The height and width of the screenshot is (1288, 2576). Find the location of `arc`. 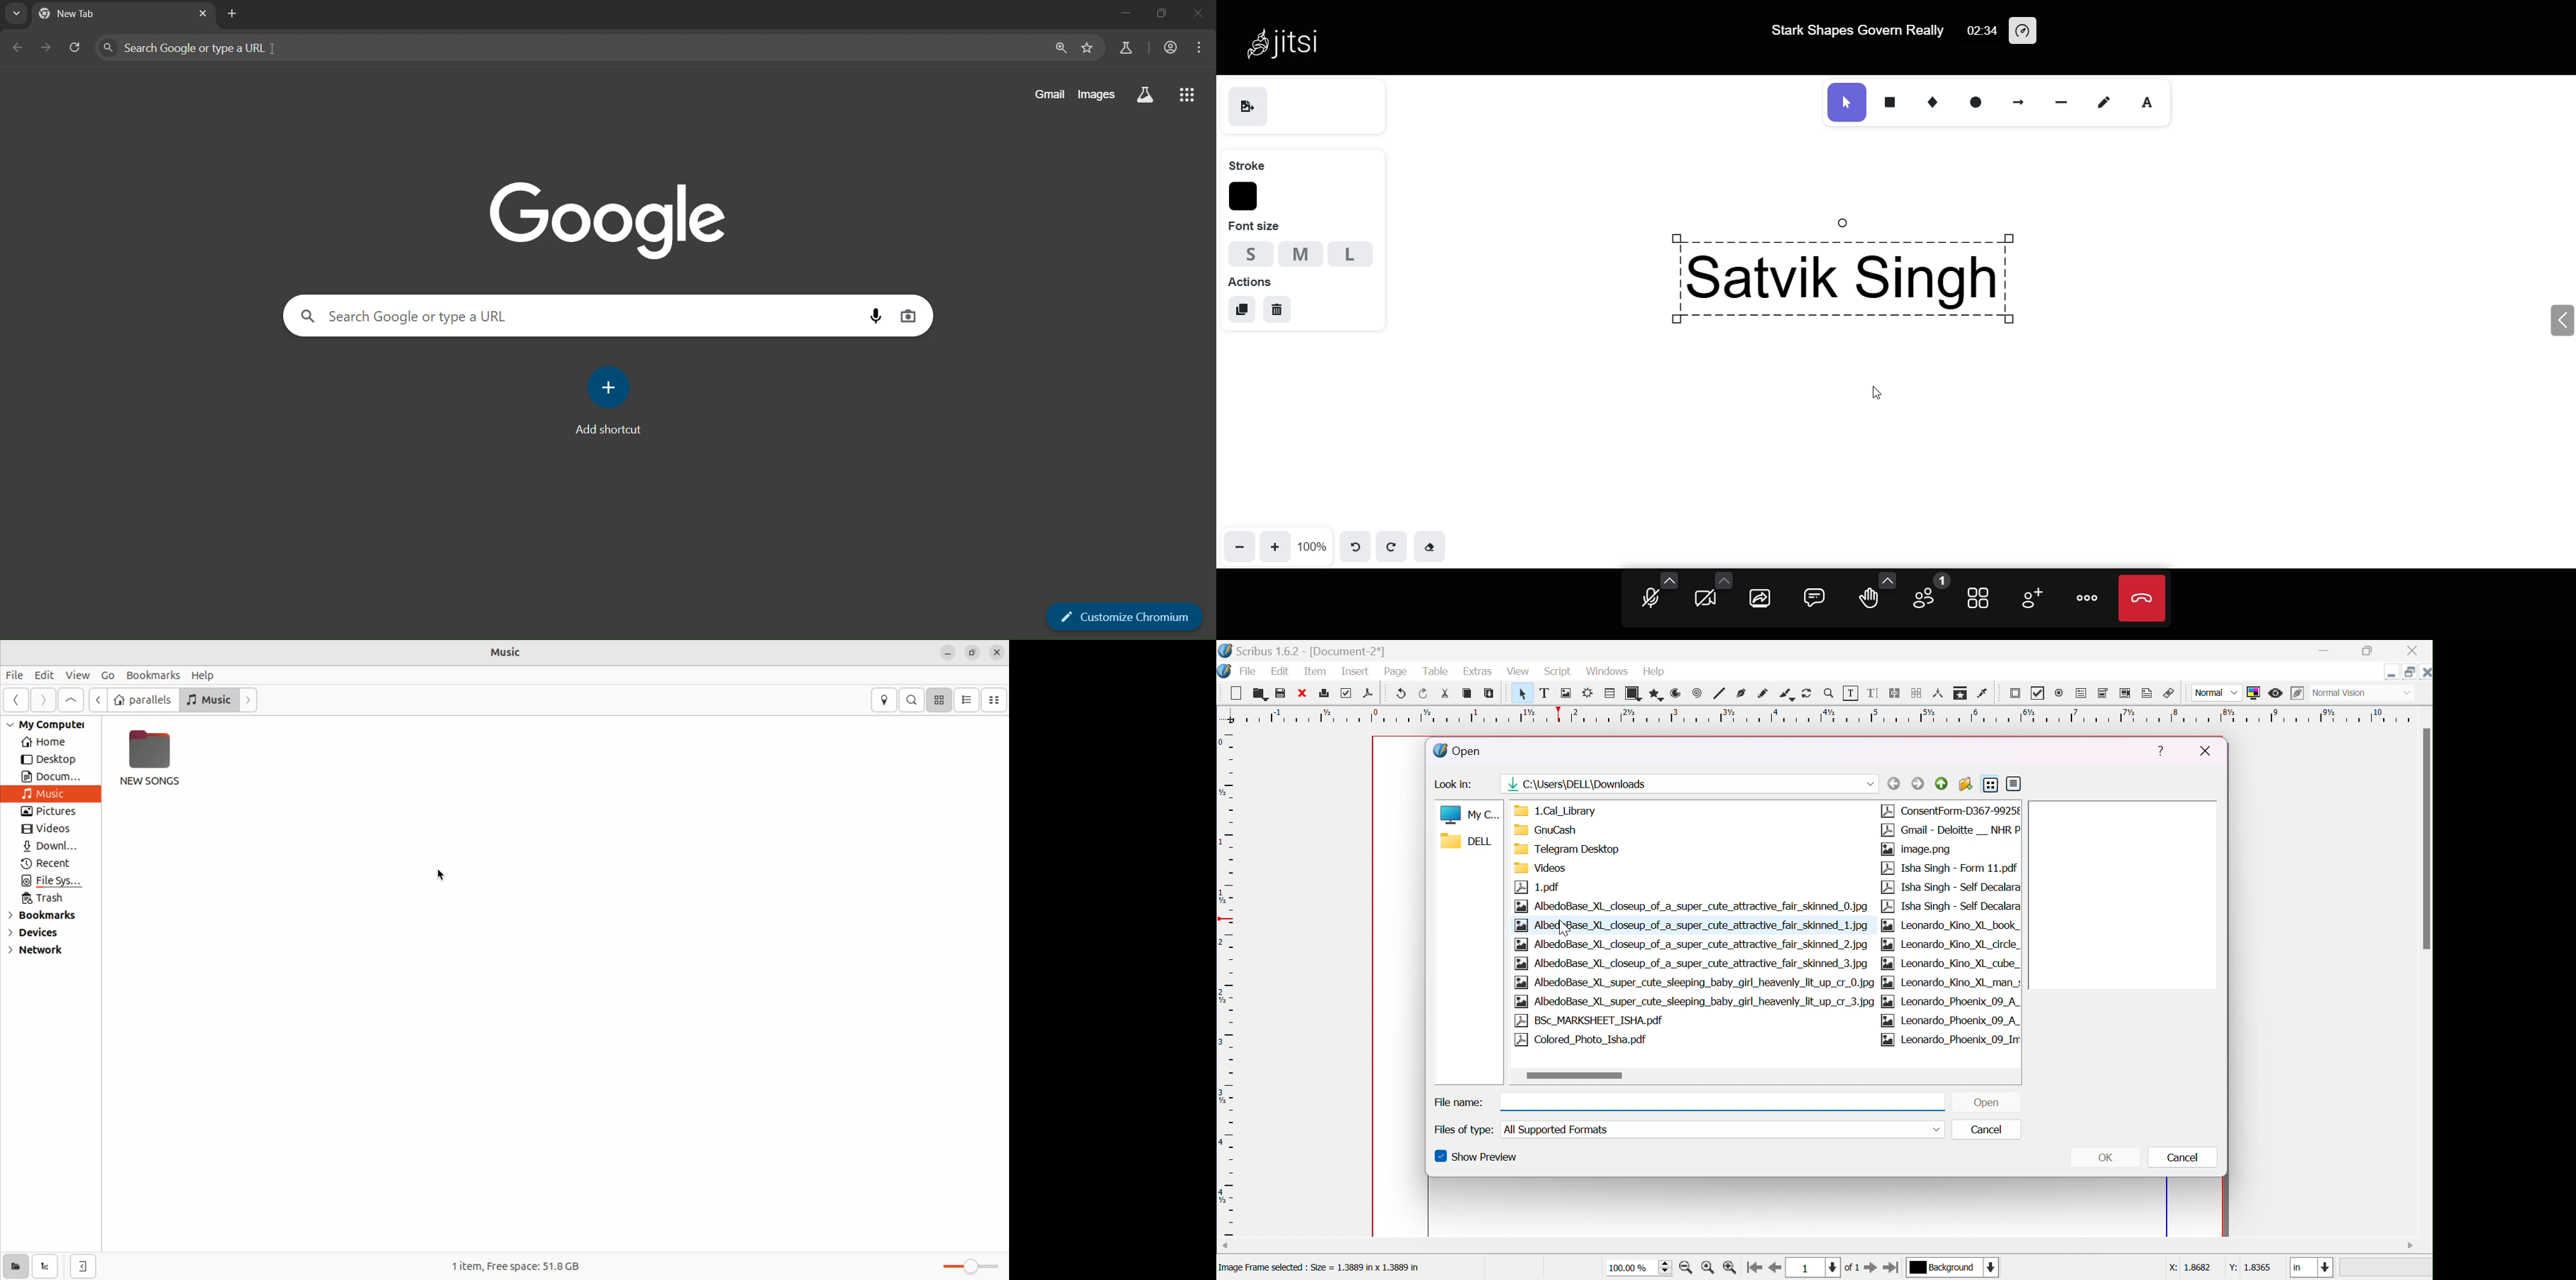

arc is located at coordinates (1677, 693).